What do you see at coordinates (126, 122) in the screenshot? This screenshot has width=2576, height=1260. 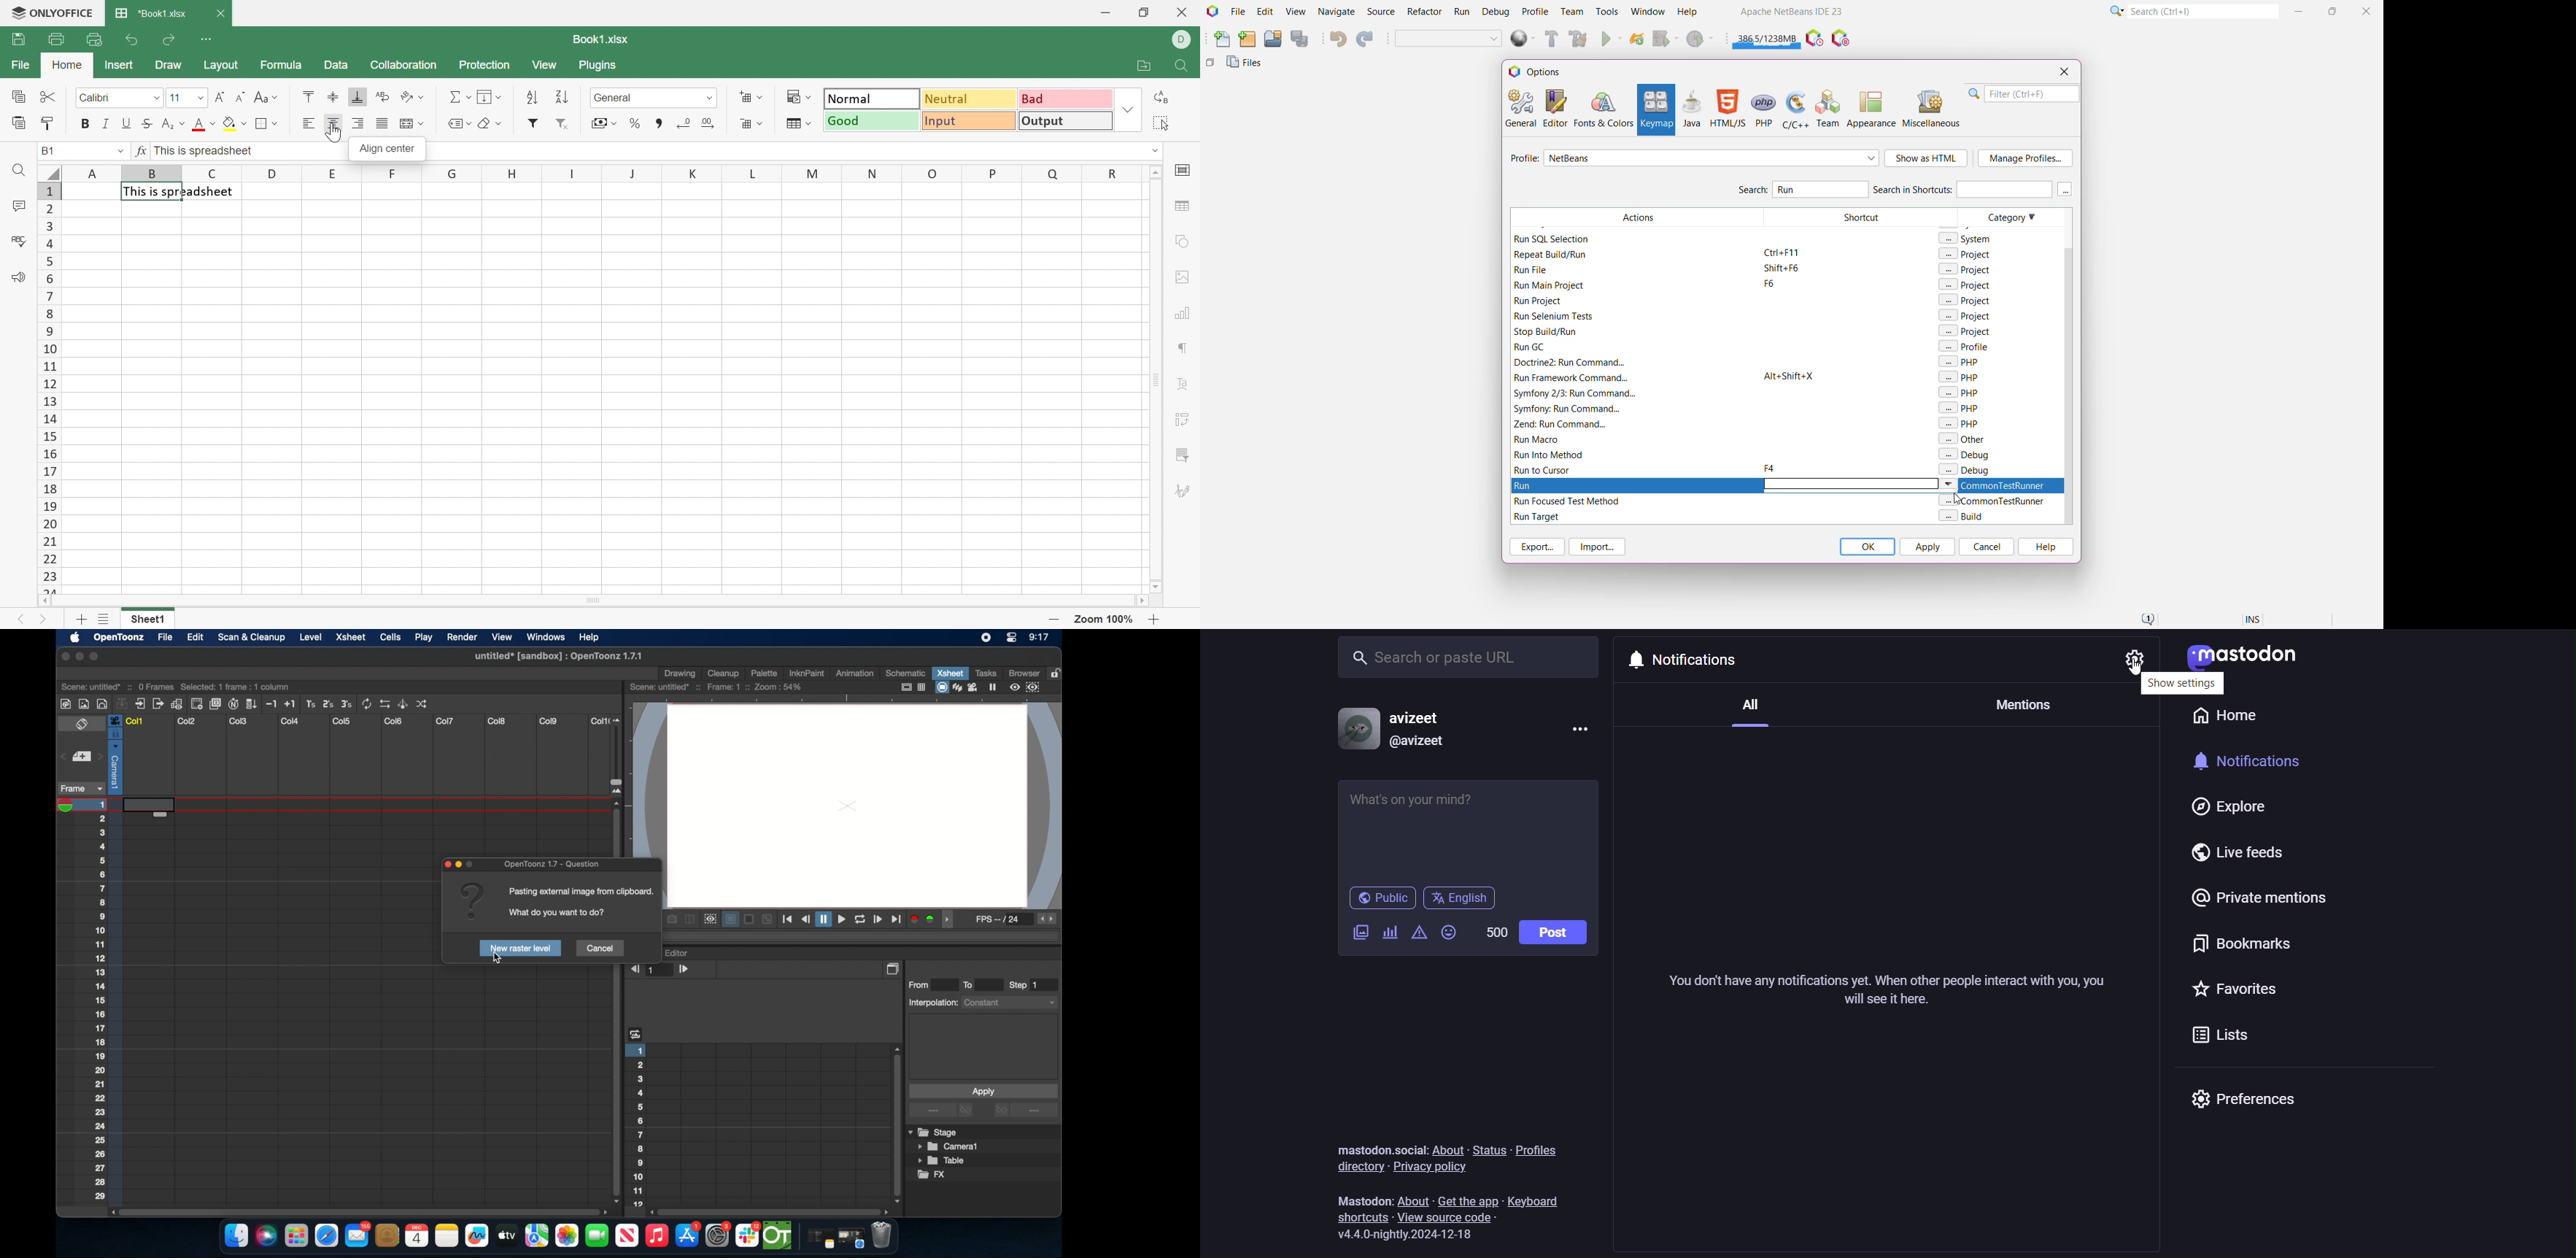 I see `Underline` at bounding box center [126, 122].